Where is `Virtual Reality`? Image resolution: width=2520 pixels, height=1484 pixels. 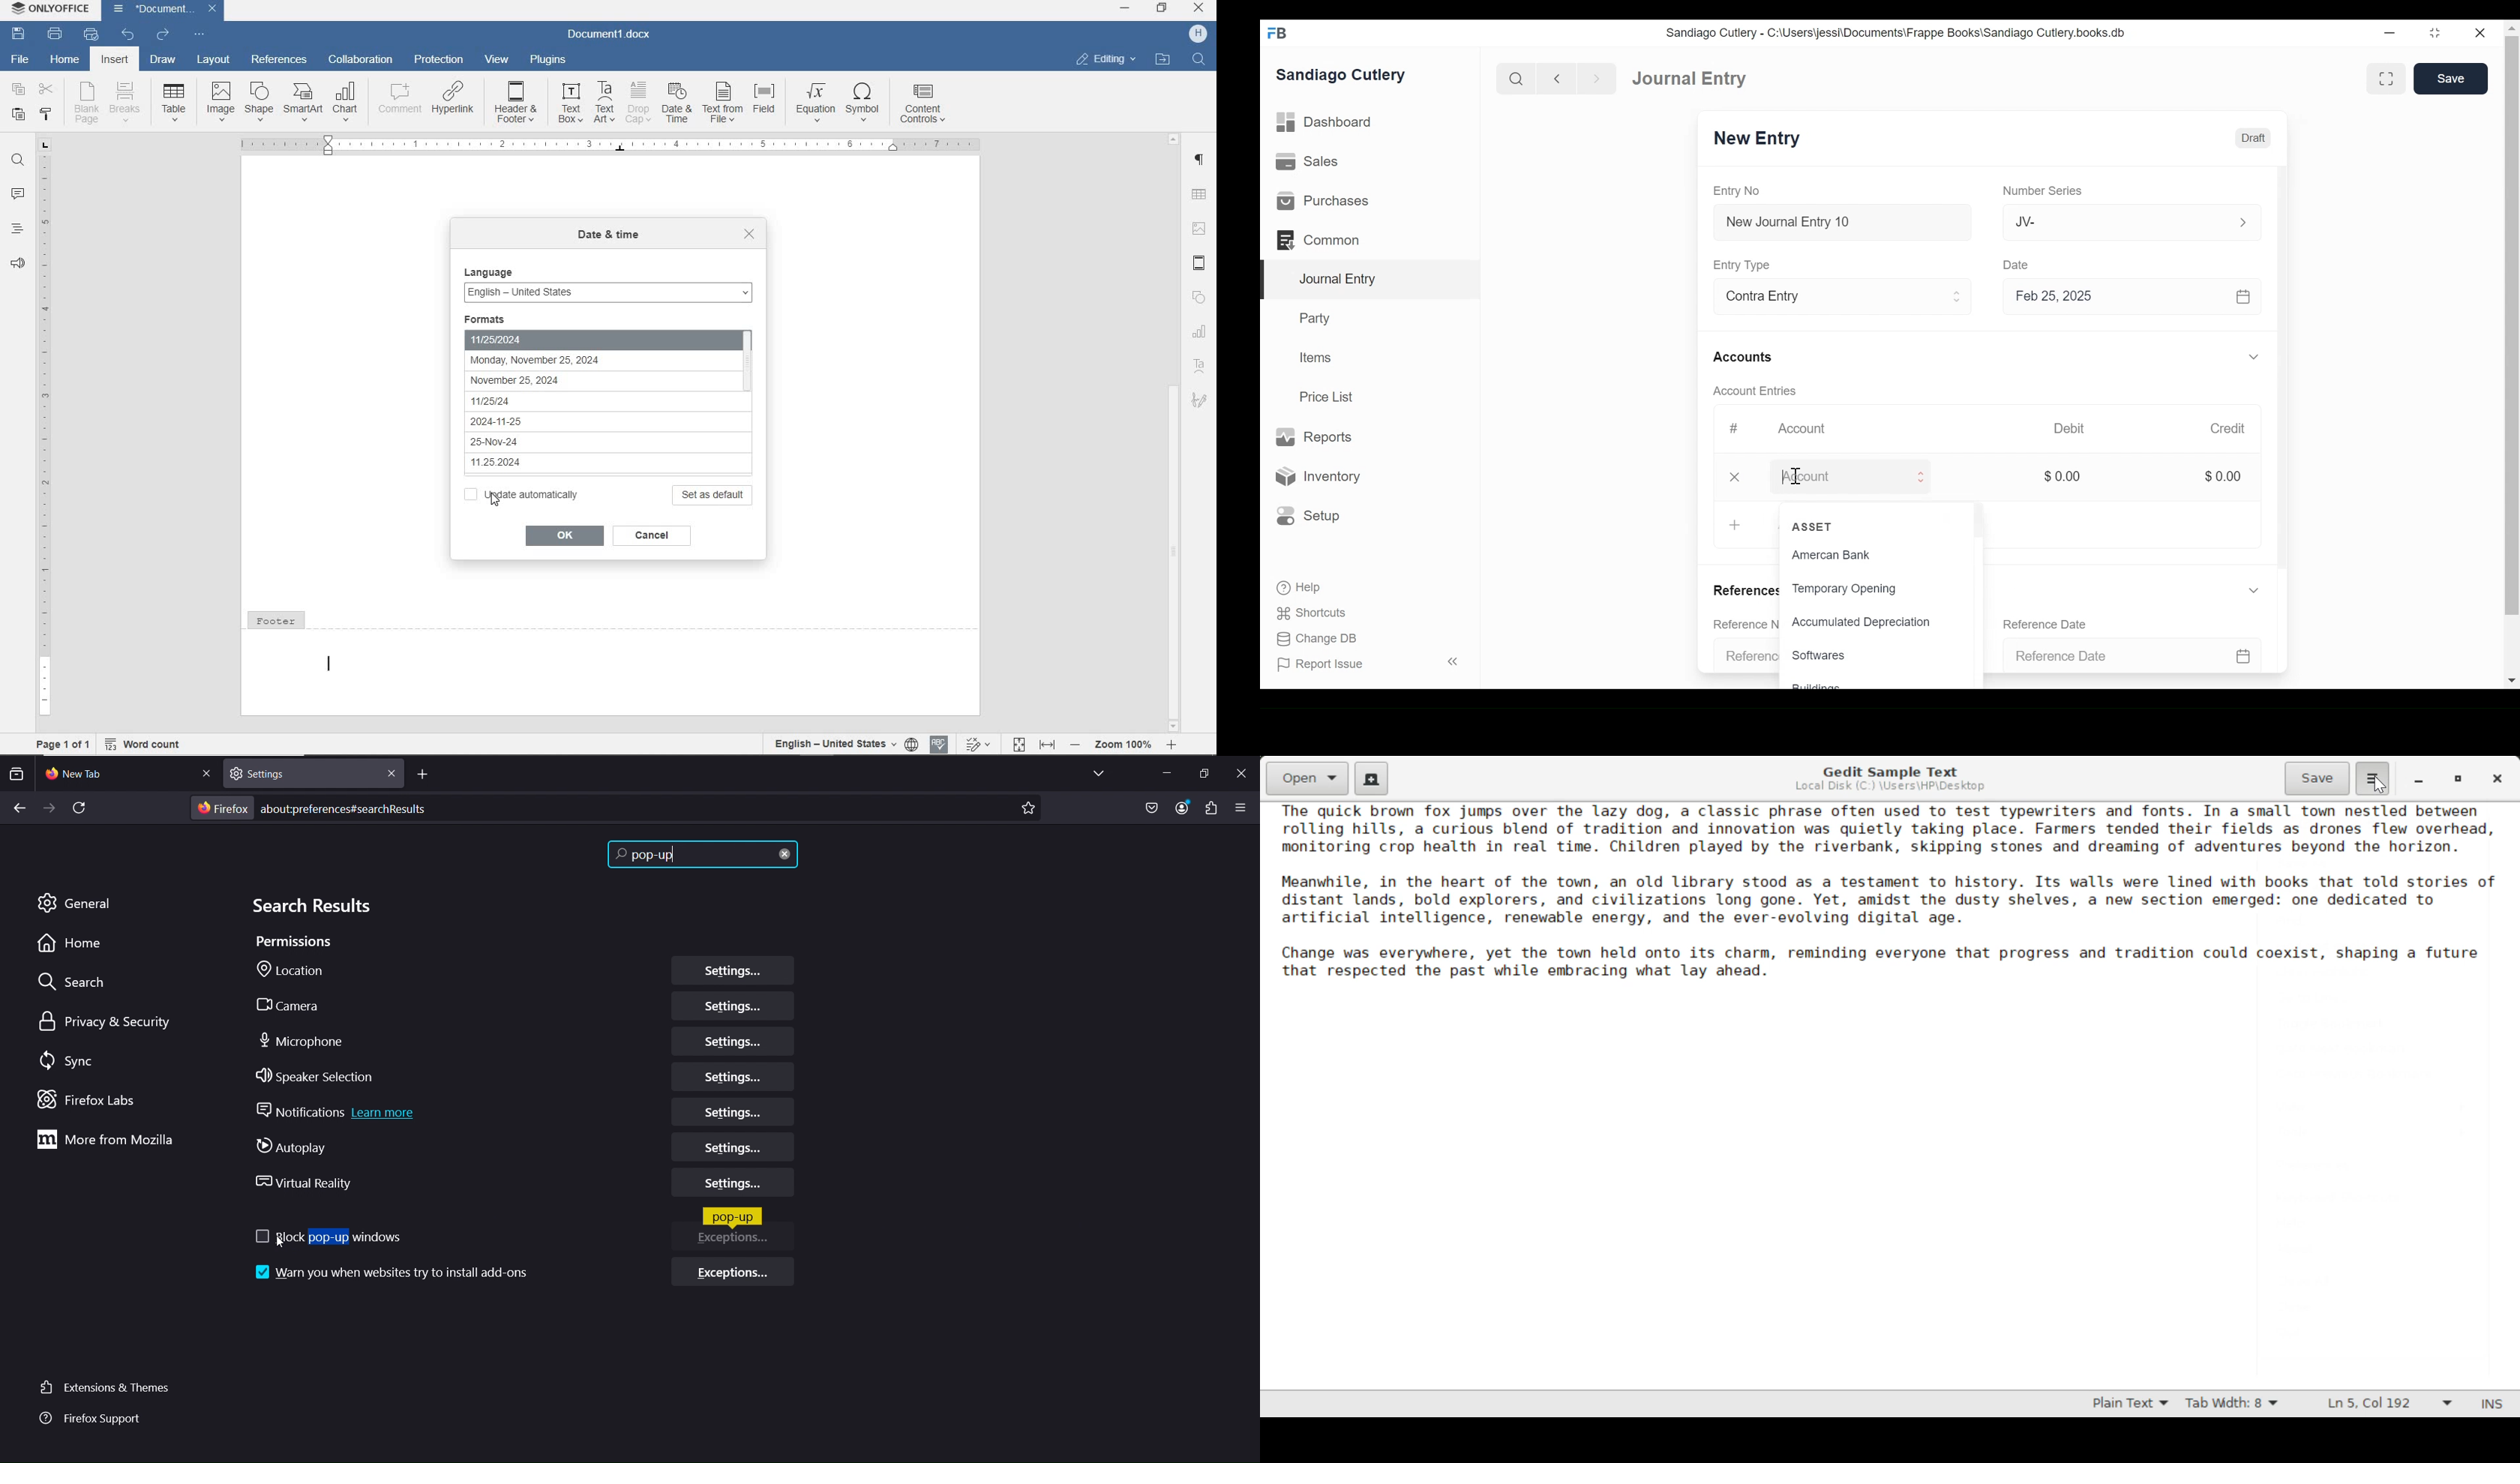 Virtual Reality is located at coordinates (303, 1182).